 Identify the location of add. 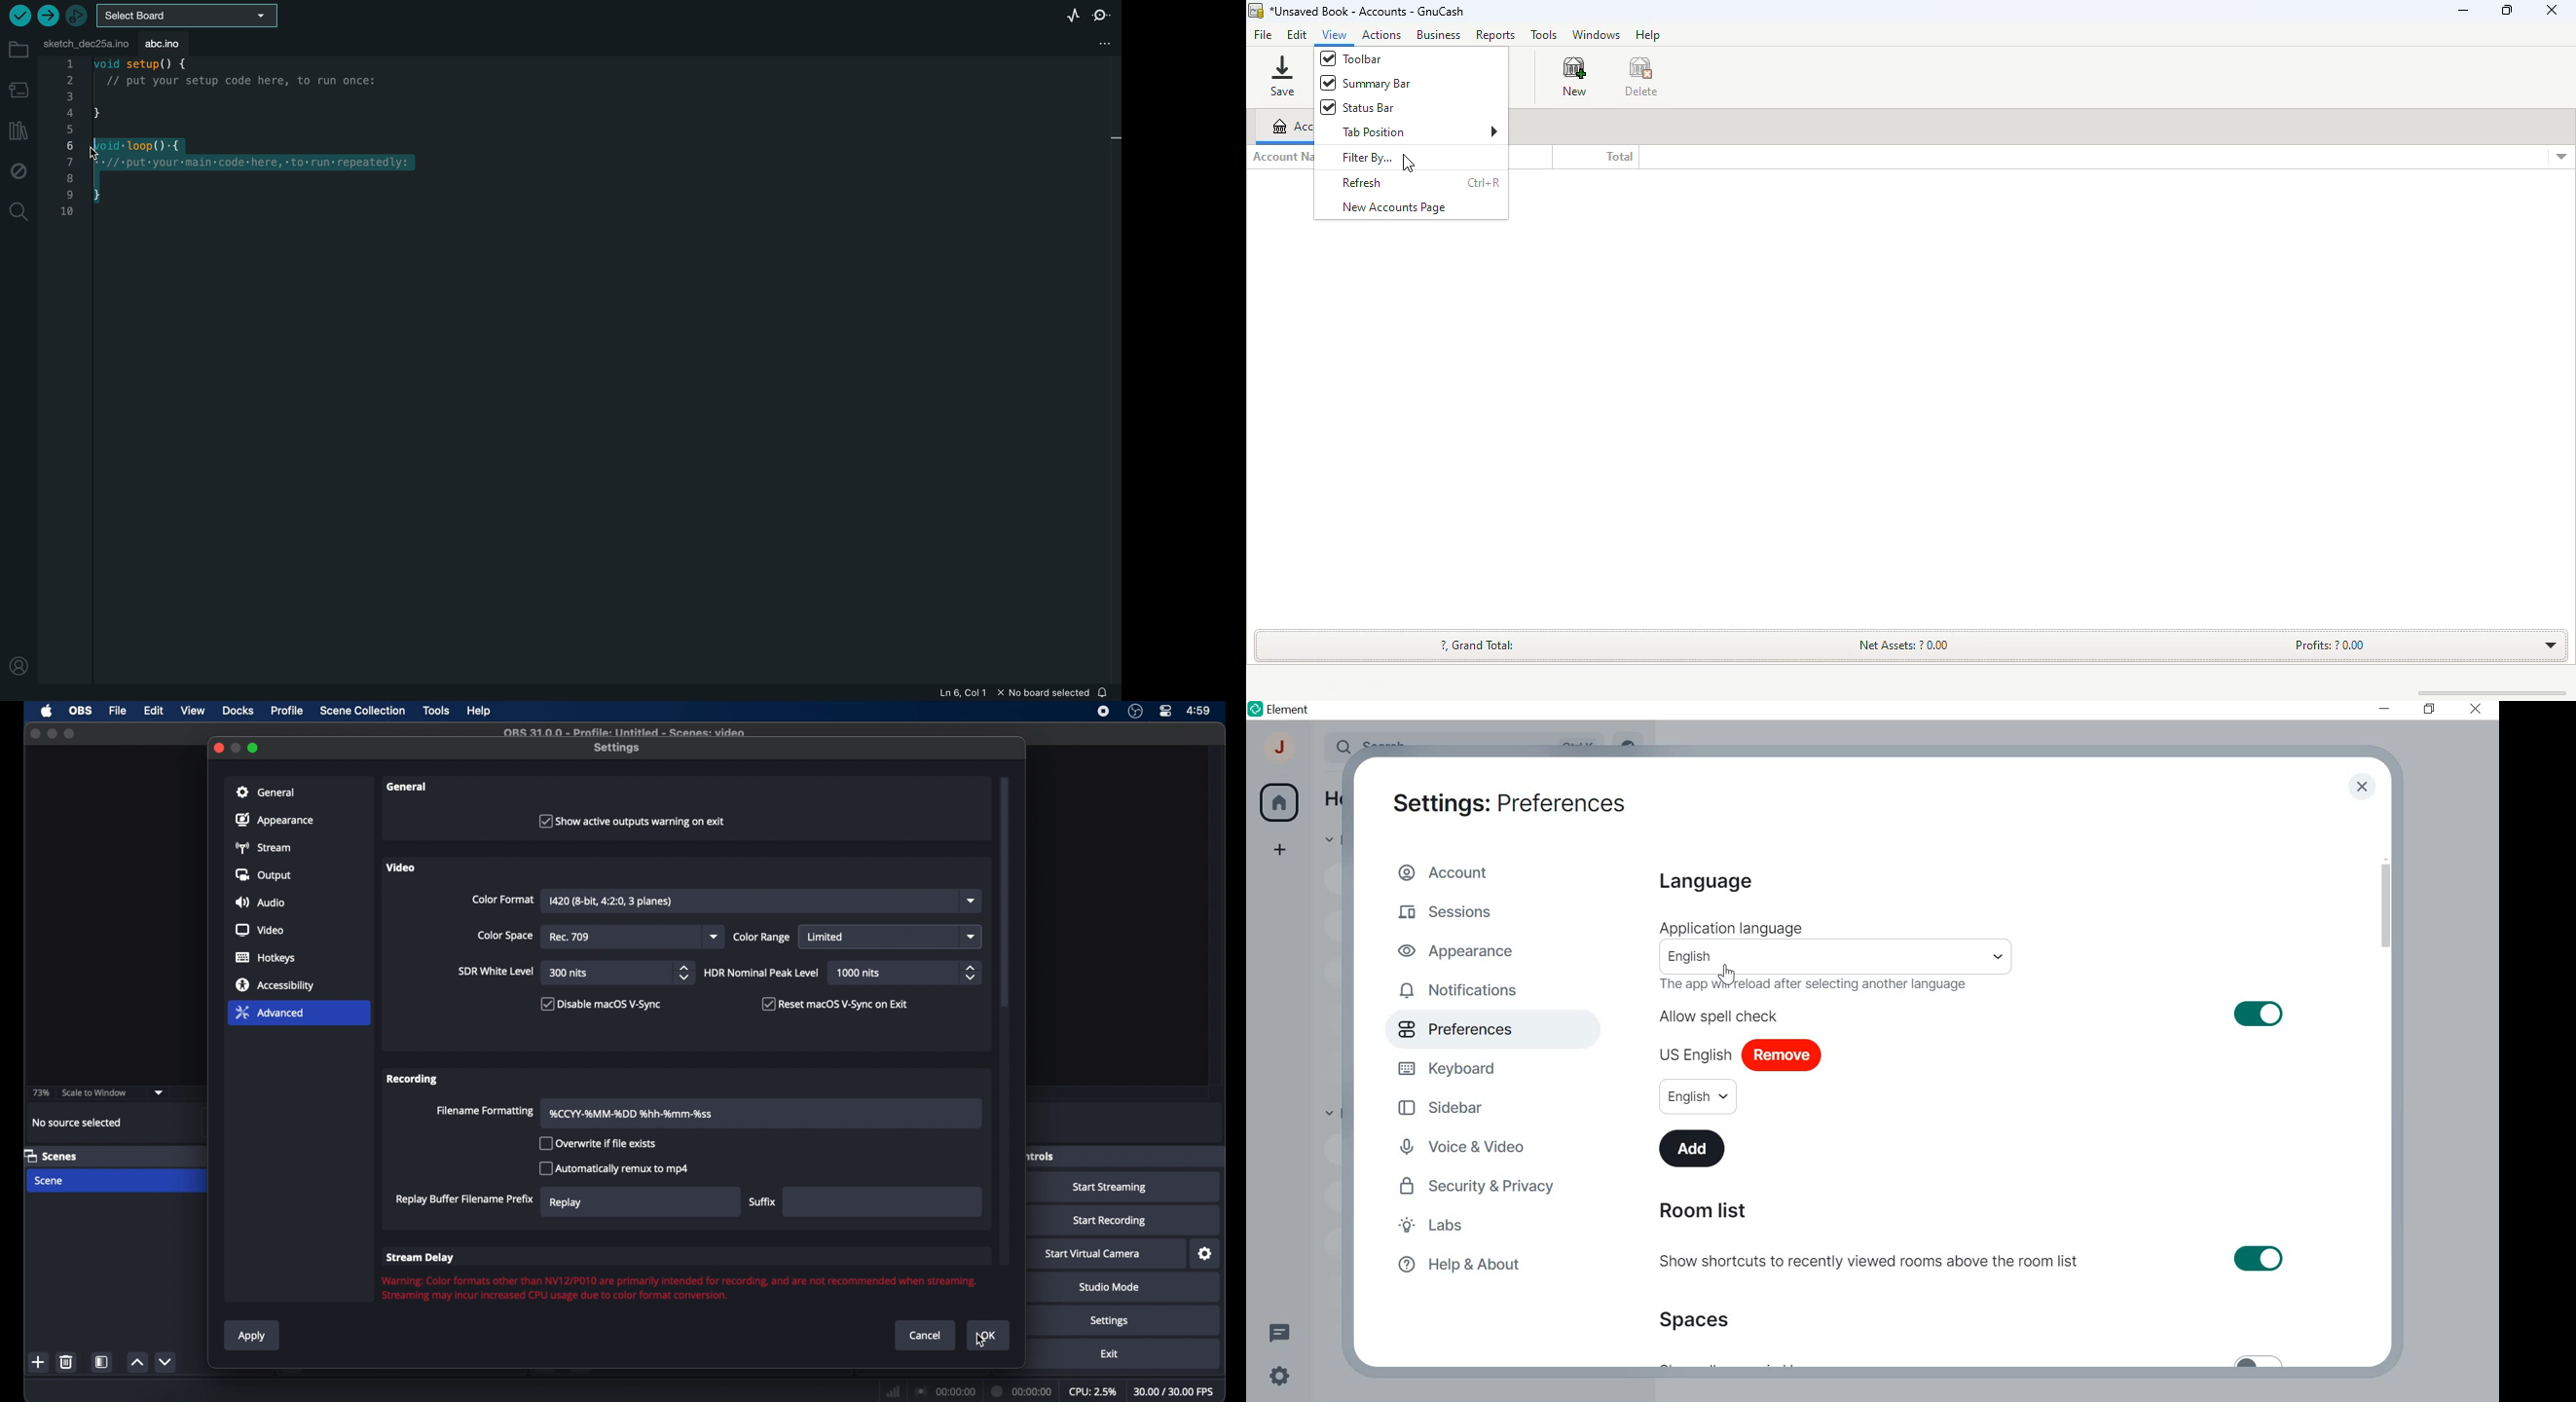
(38, 1362).